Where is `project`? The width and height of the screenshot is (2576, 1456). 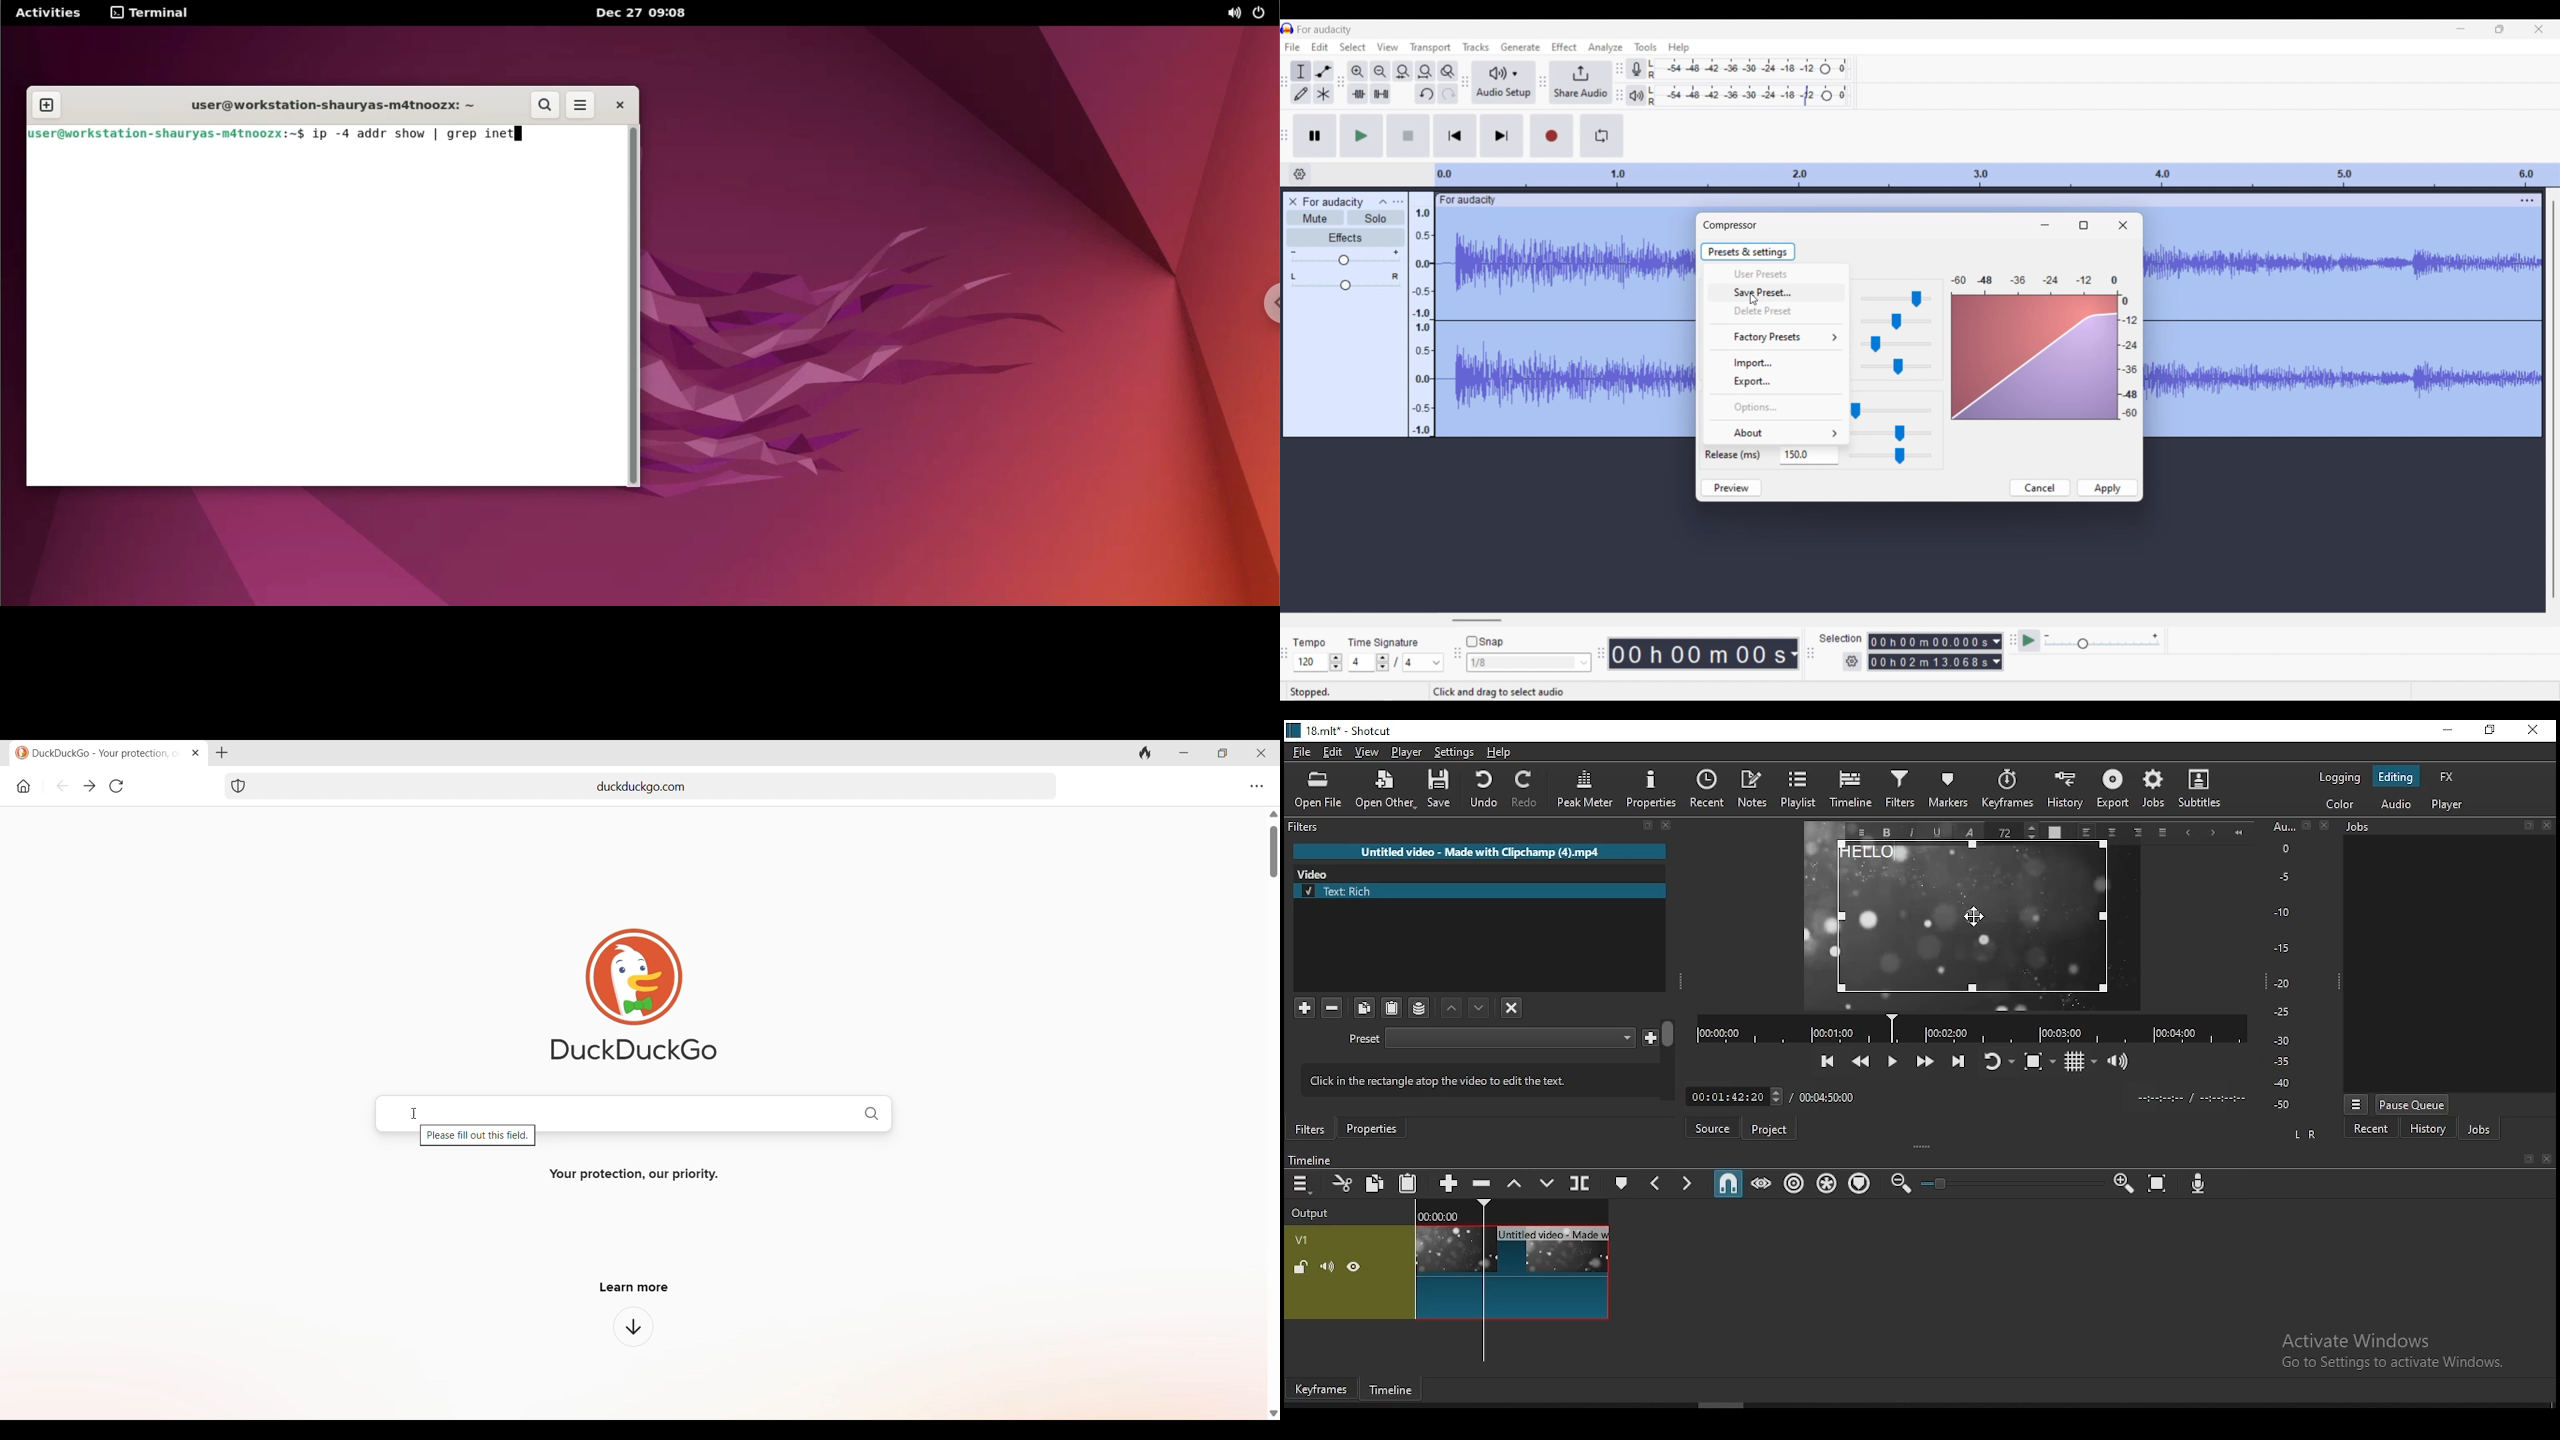
project is located at coordinates (1767, 1130).